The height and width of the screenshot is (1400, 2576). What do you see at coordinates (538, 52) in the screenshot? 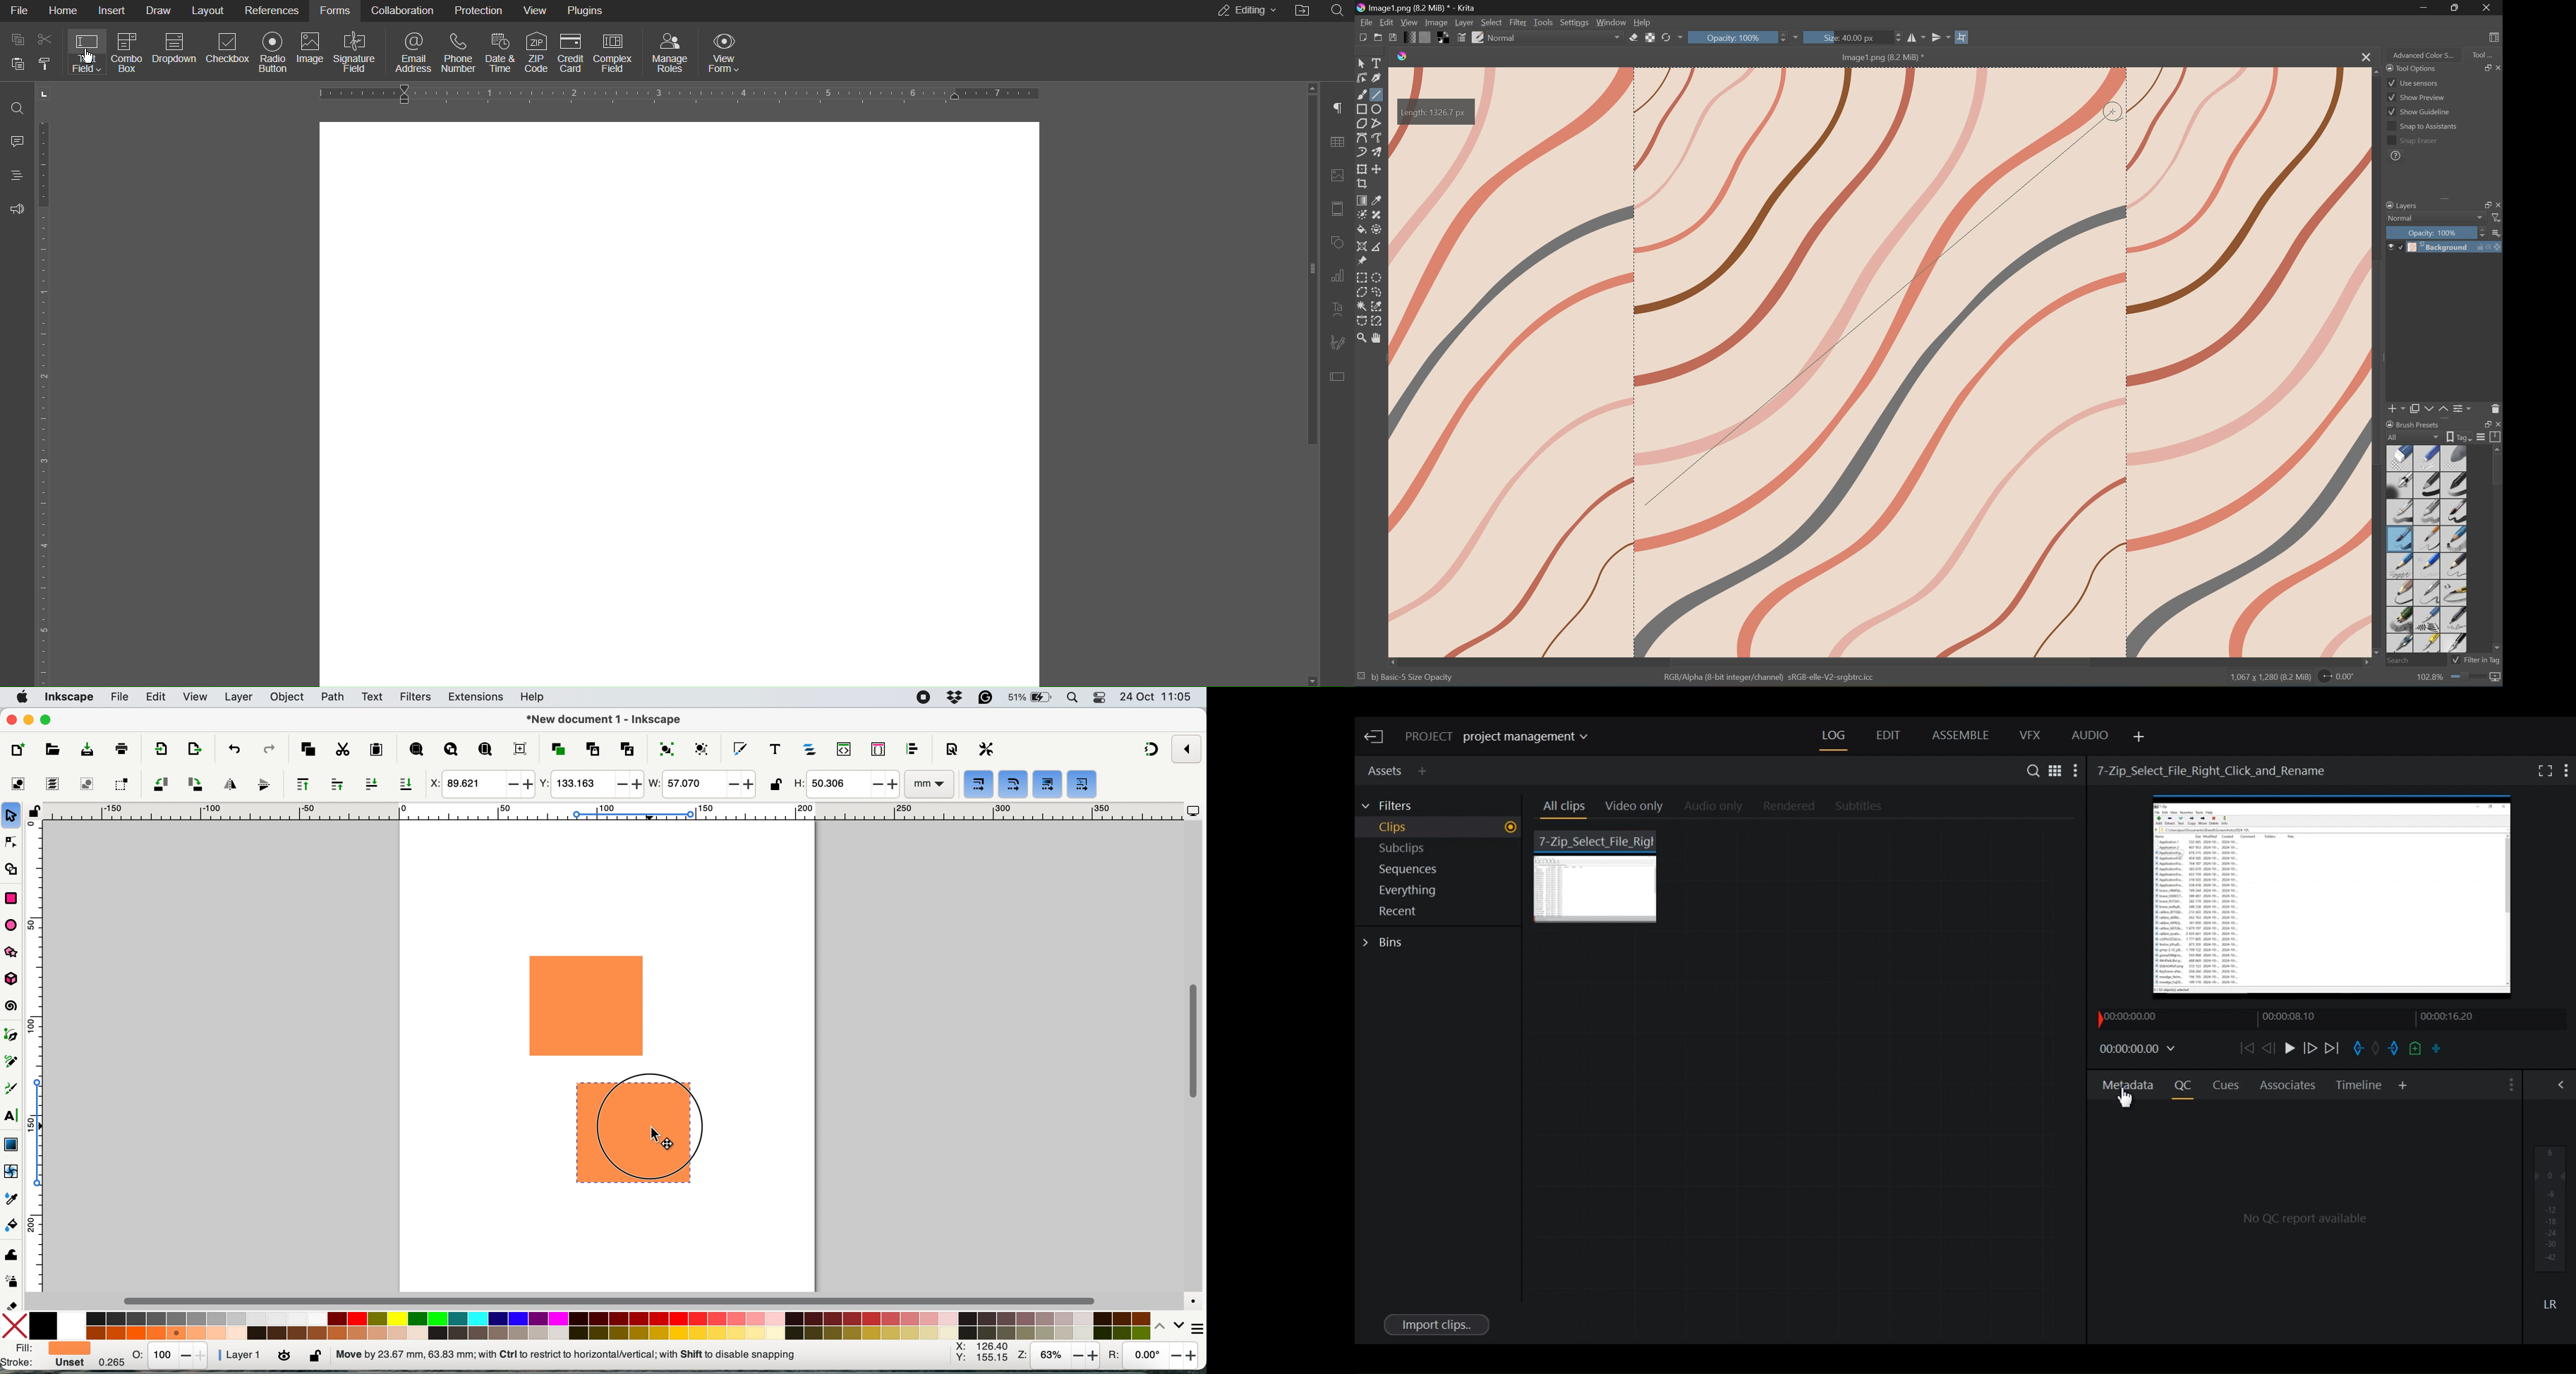
I see `ZIP Code` at bounding box center [538, 52].